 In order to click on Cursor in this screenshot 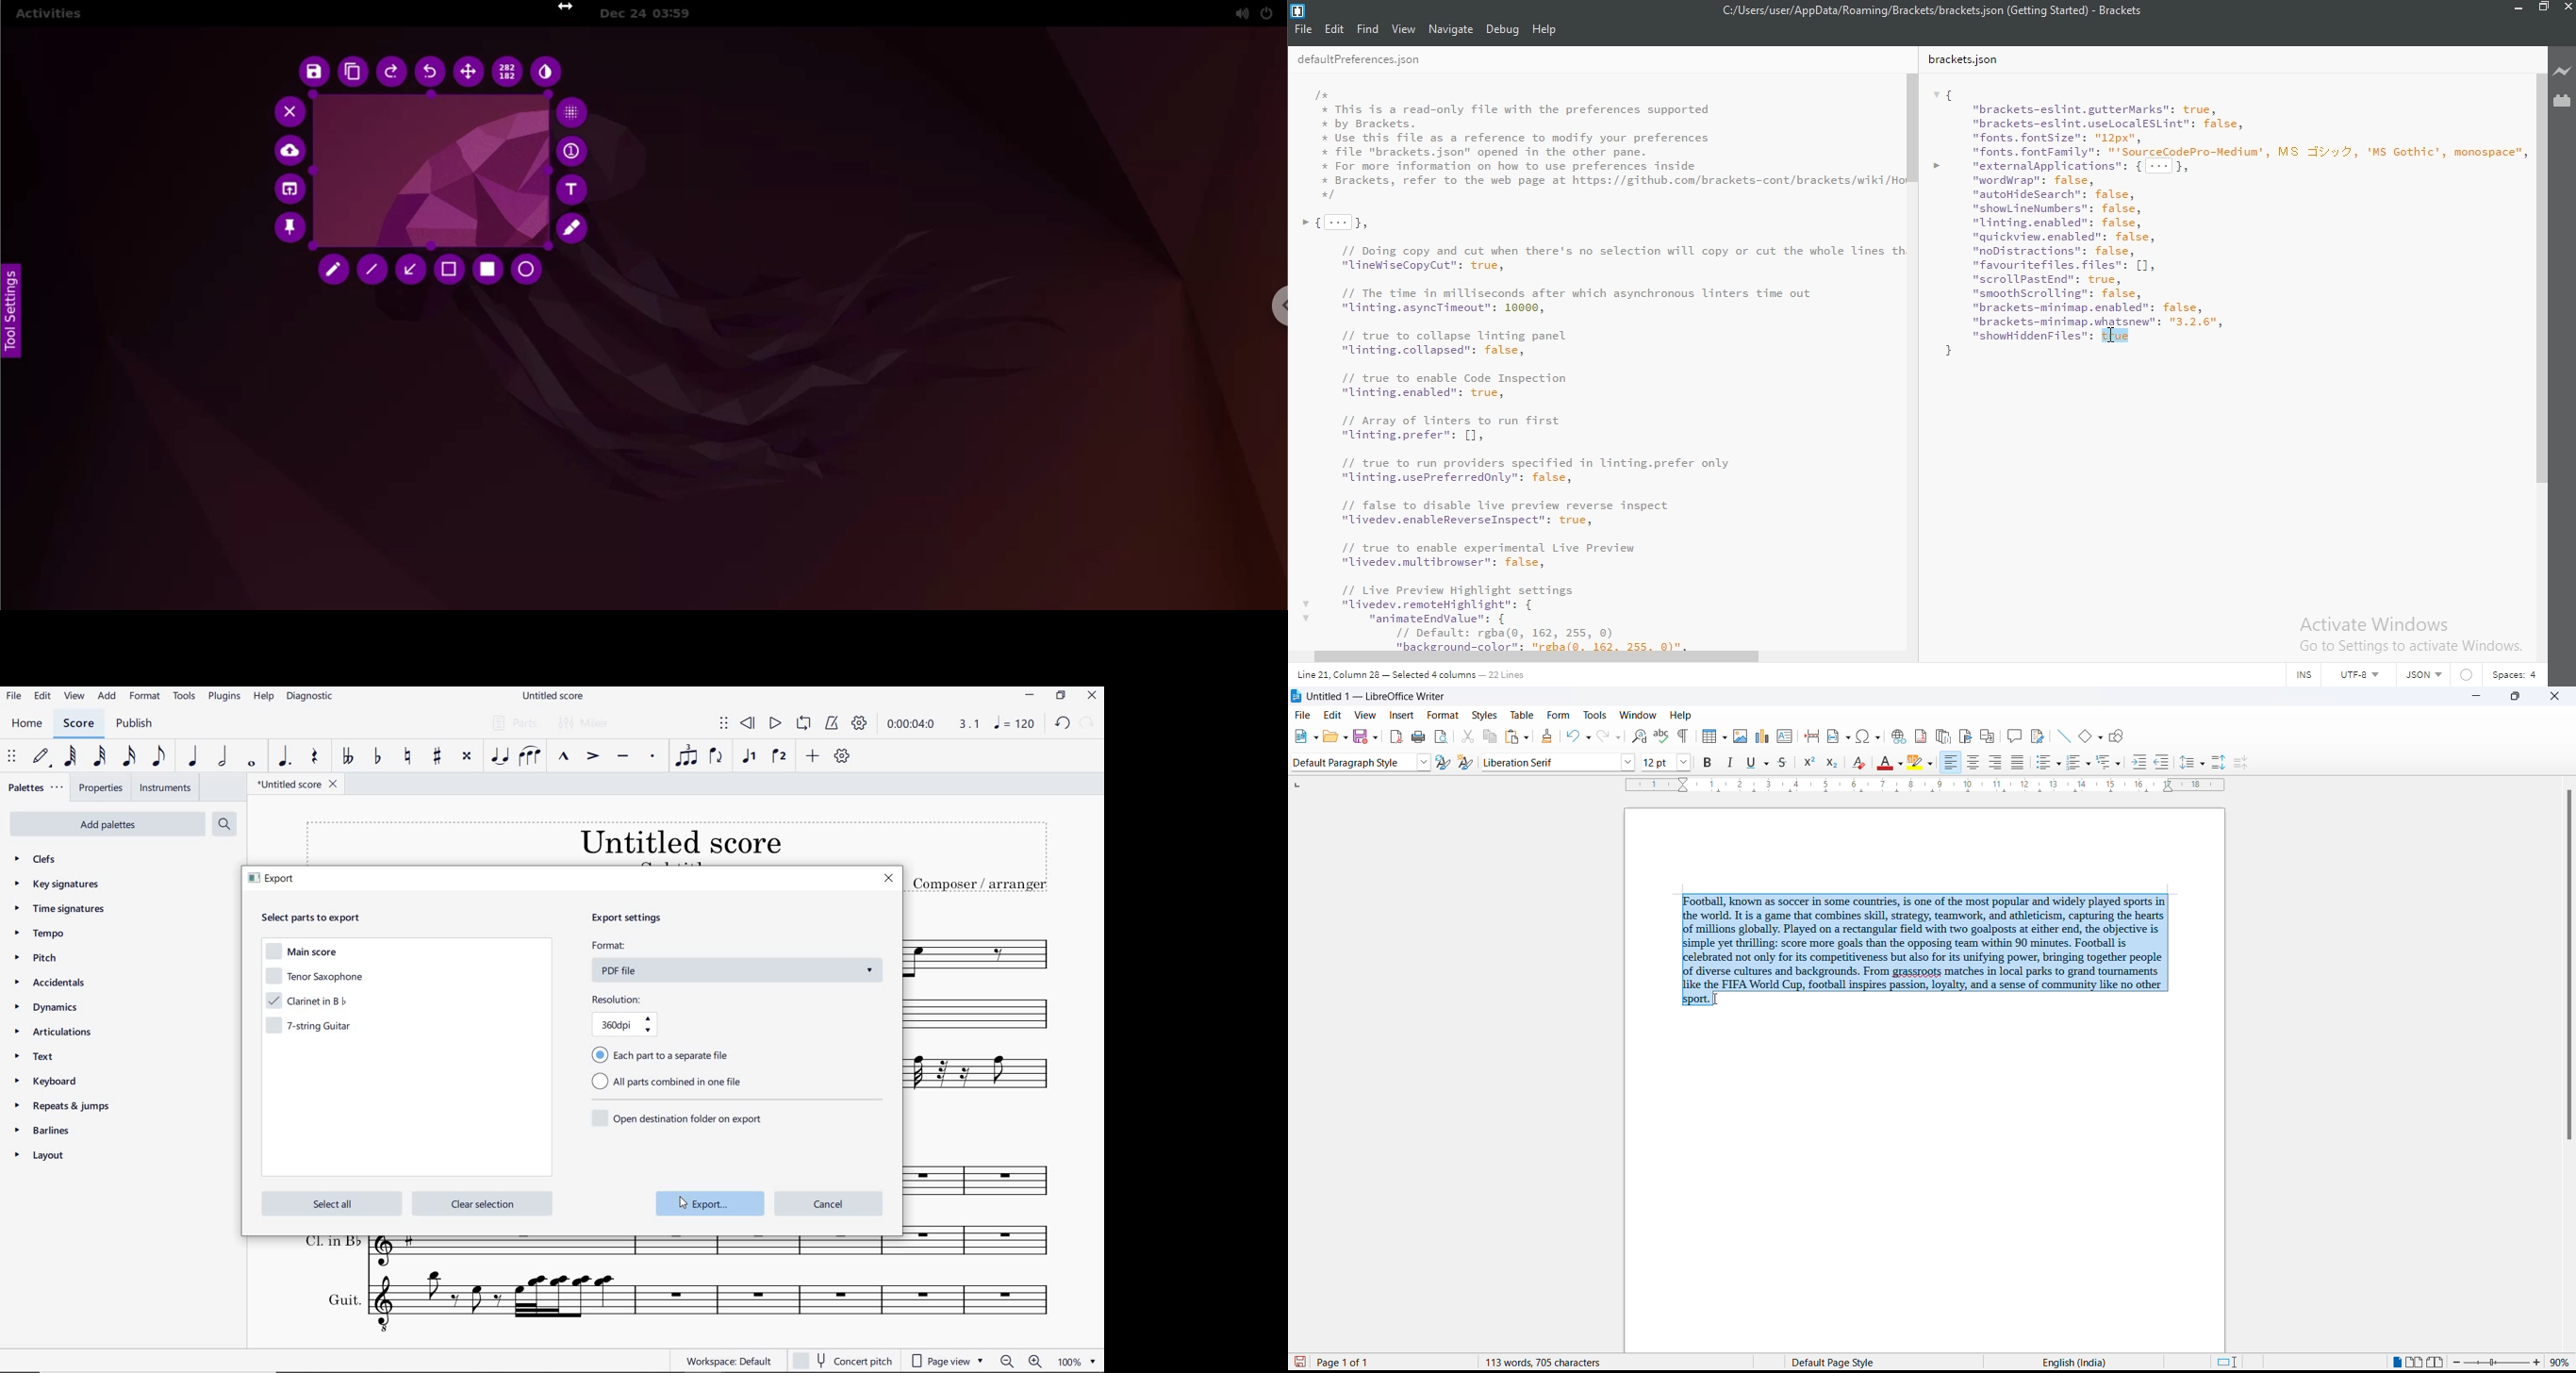, I will do `click(2112, 337)`.